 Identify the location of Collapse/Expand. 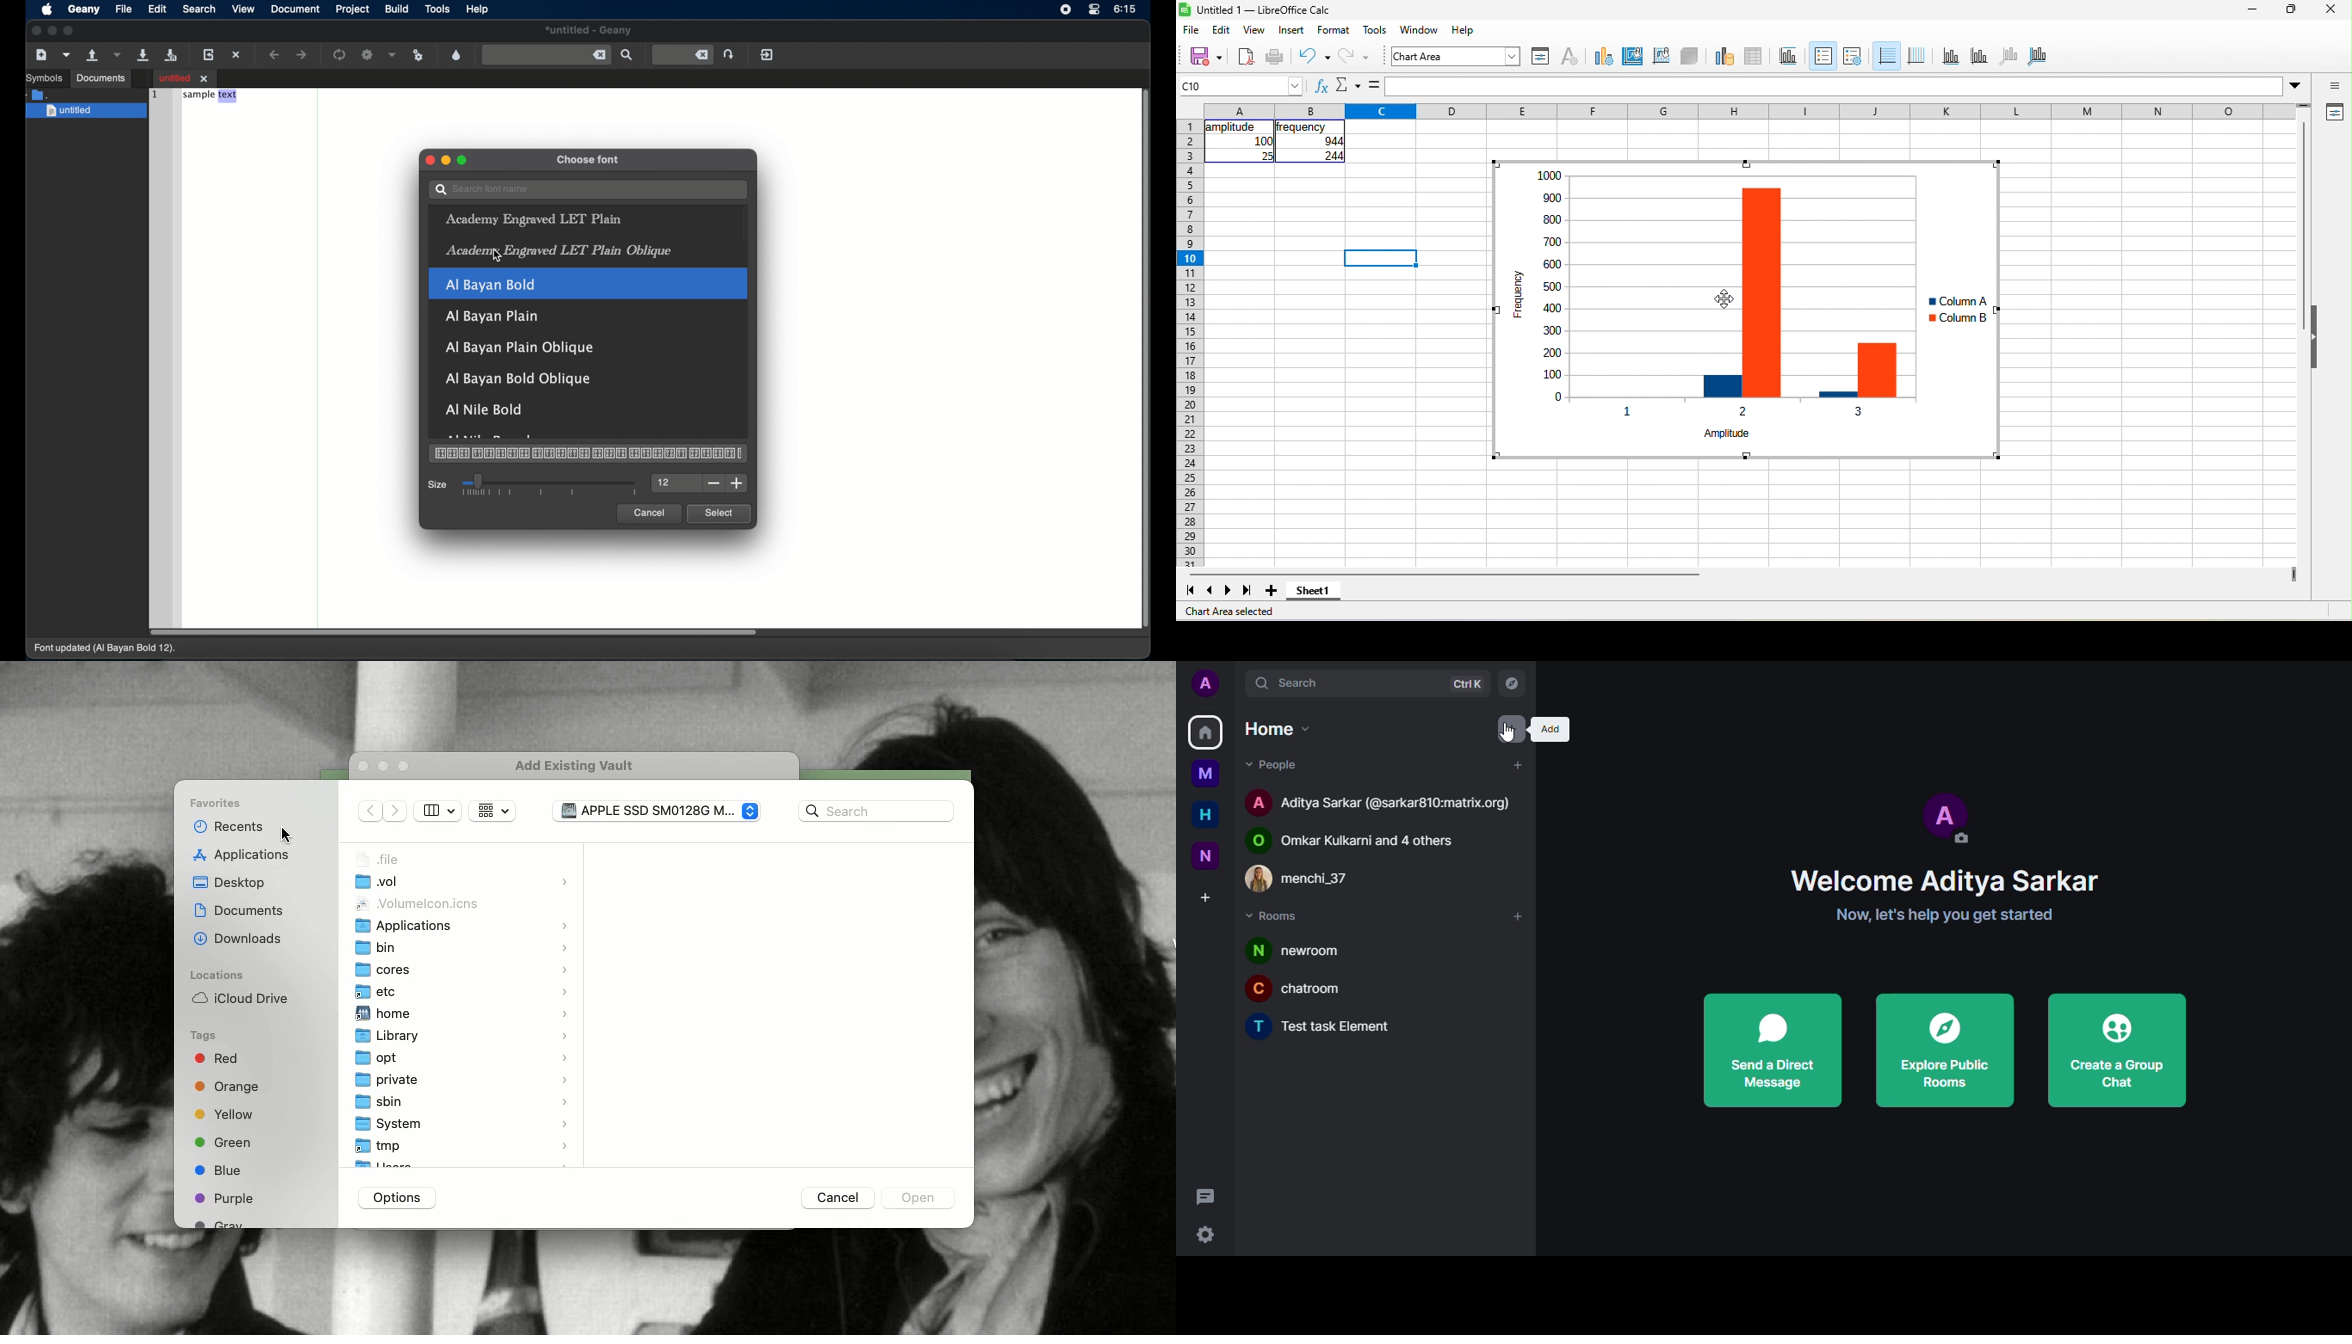
(2314, 337).